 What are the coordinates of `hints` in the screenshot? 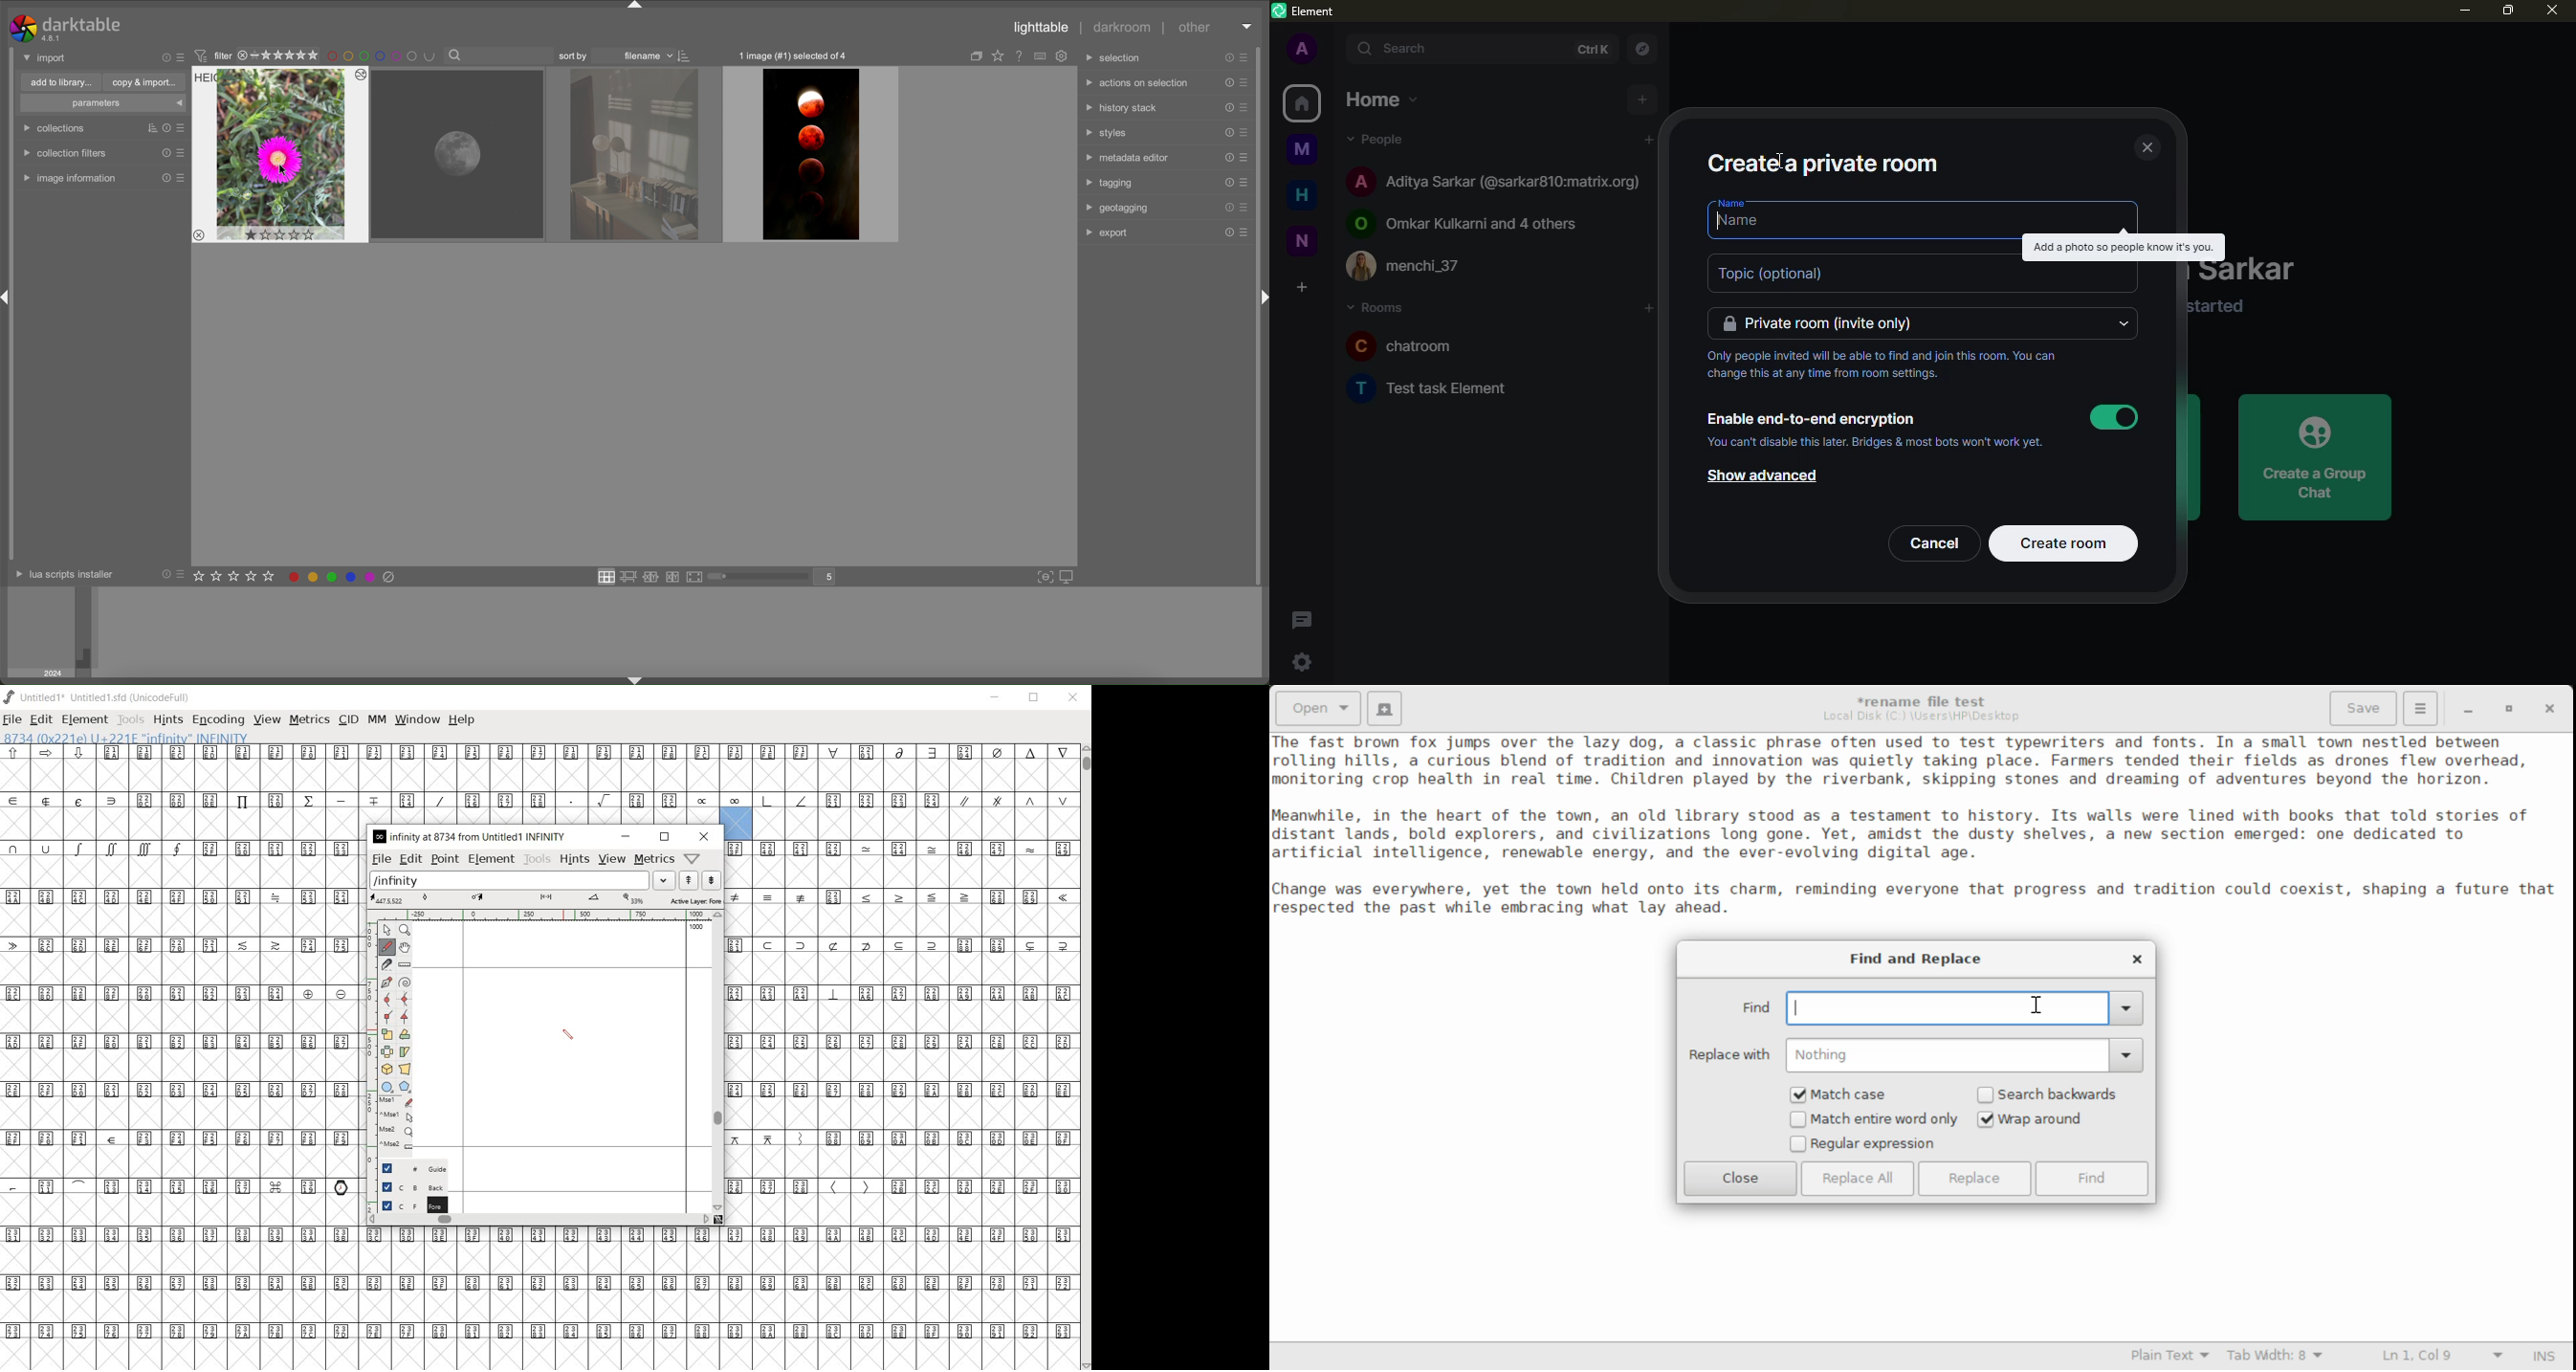 It's located at (168, 719).